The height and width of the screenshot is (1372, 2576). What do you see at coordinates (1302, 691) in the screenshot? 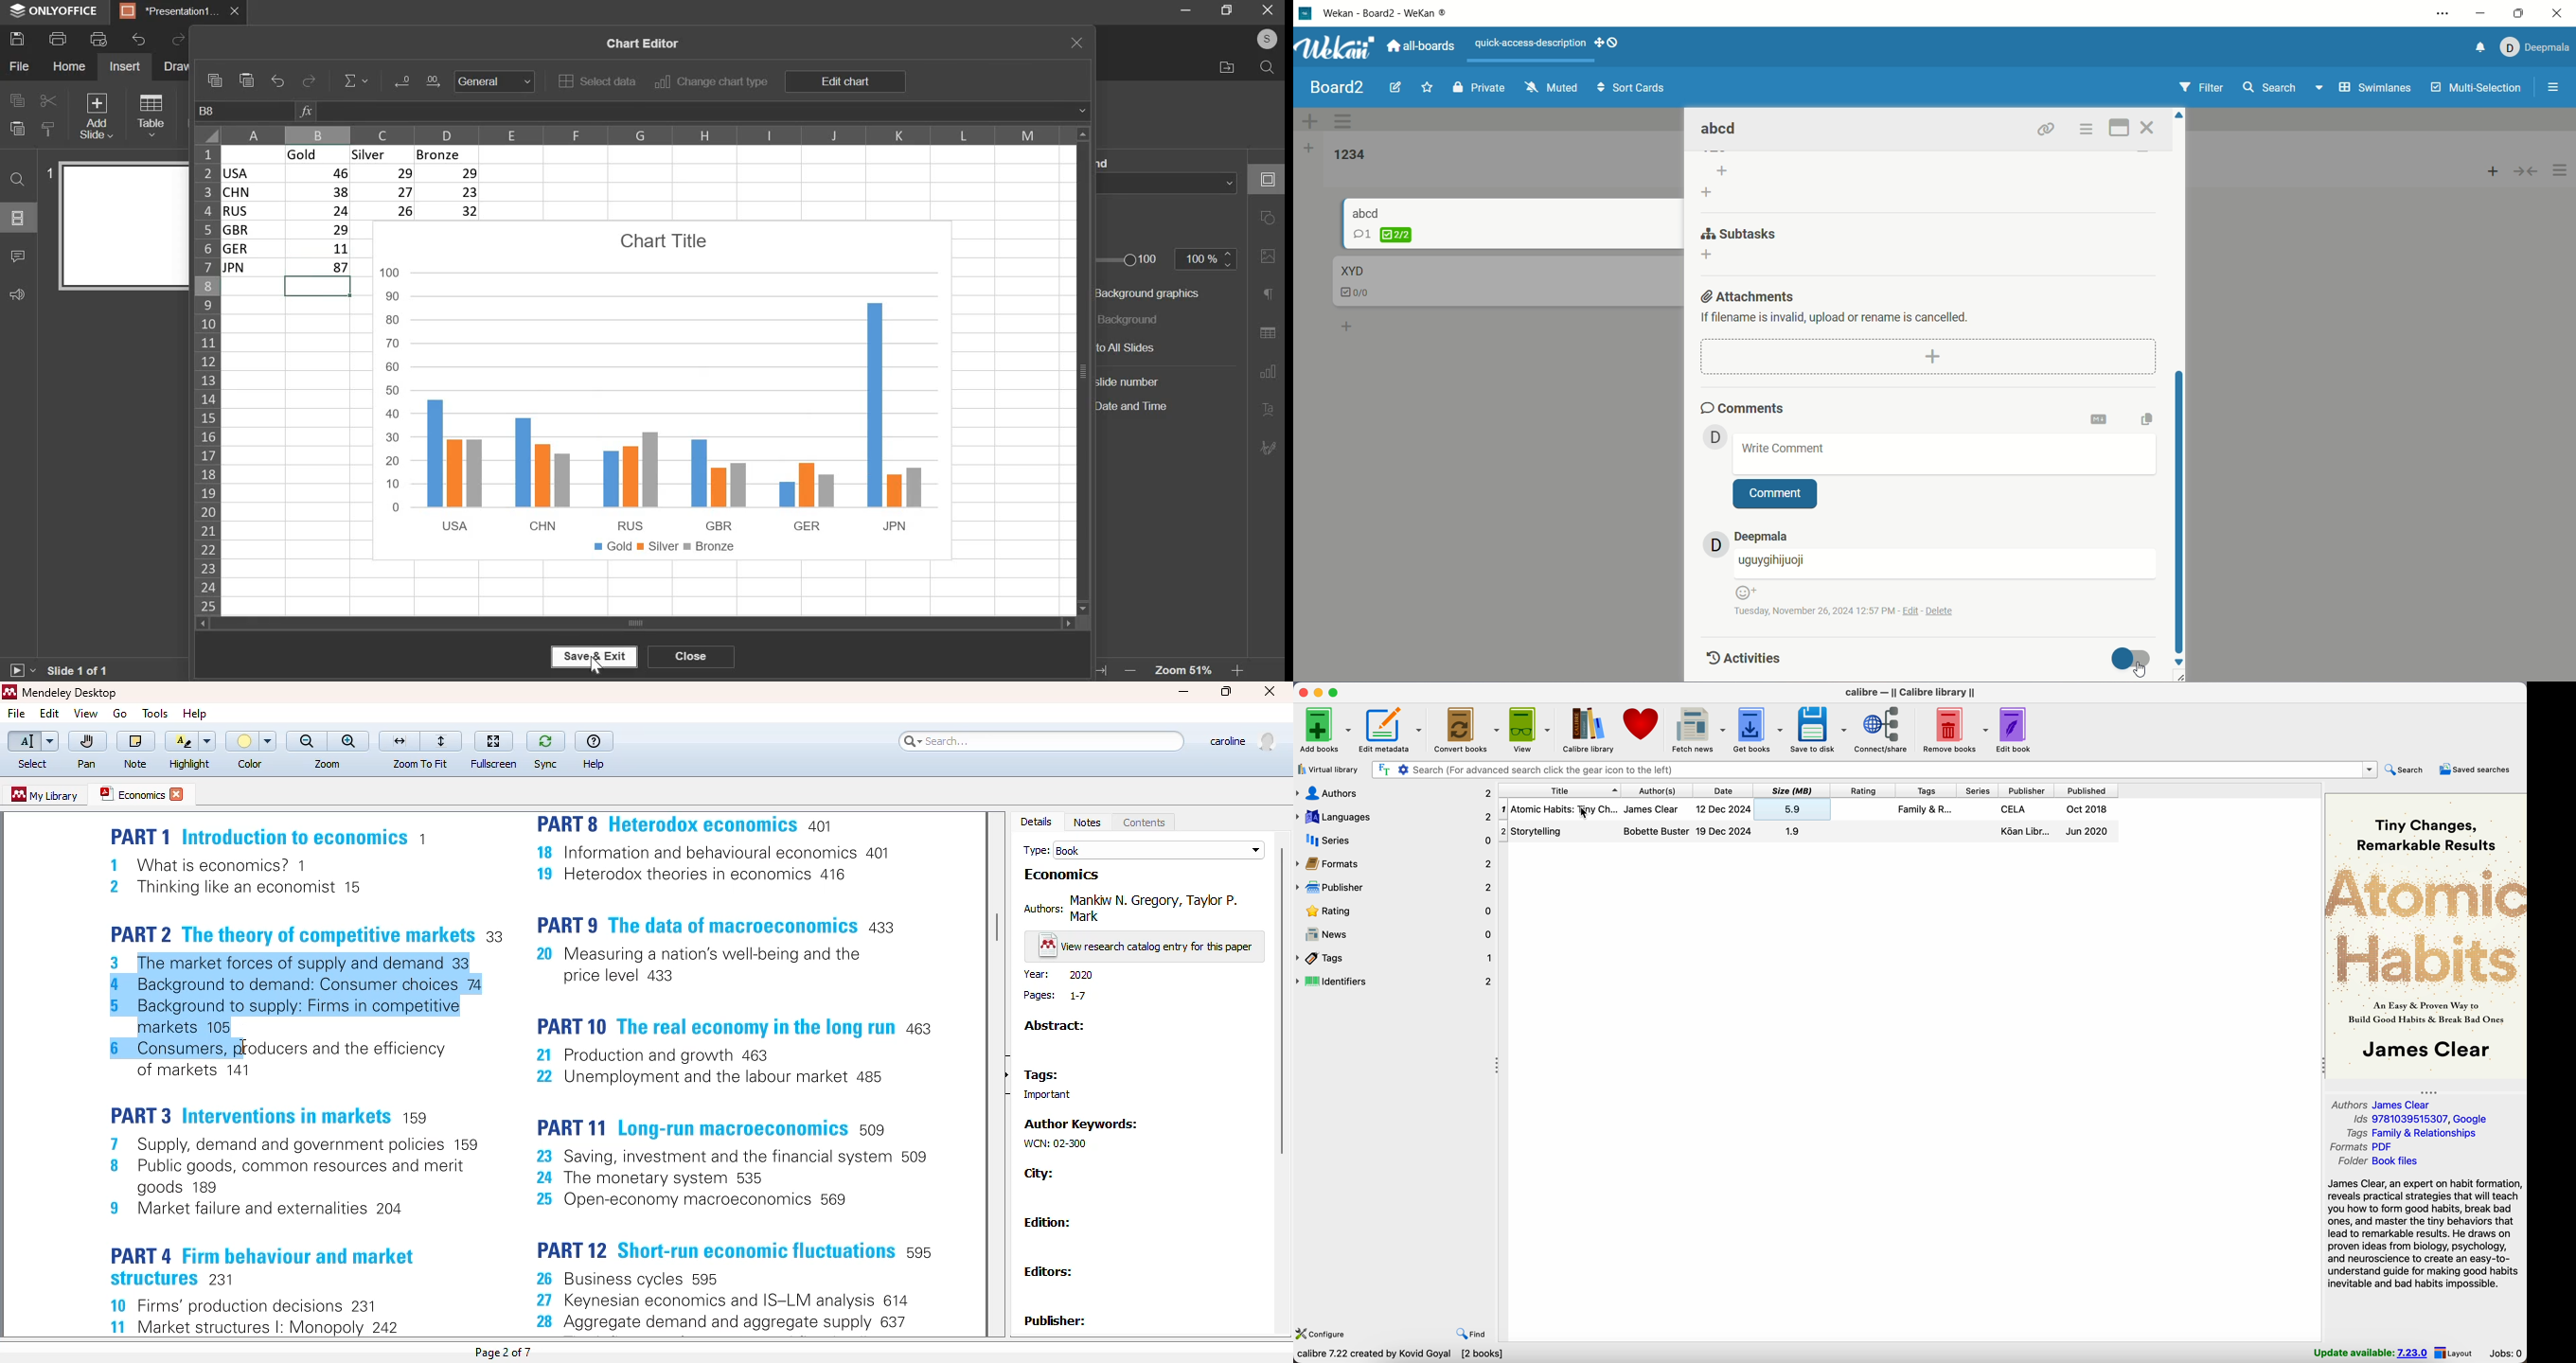
I see `close Calibre` at bounding box center [1302, 691].